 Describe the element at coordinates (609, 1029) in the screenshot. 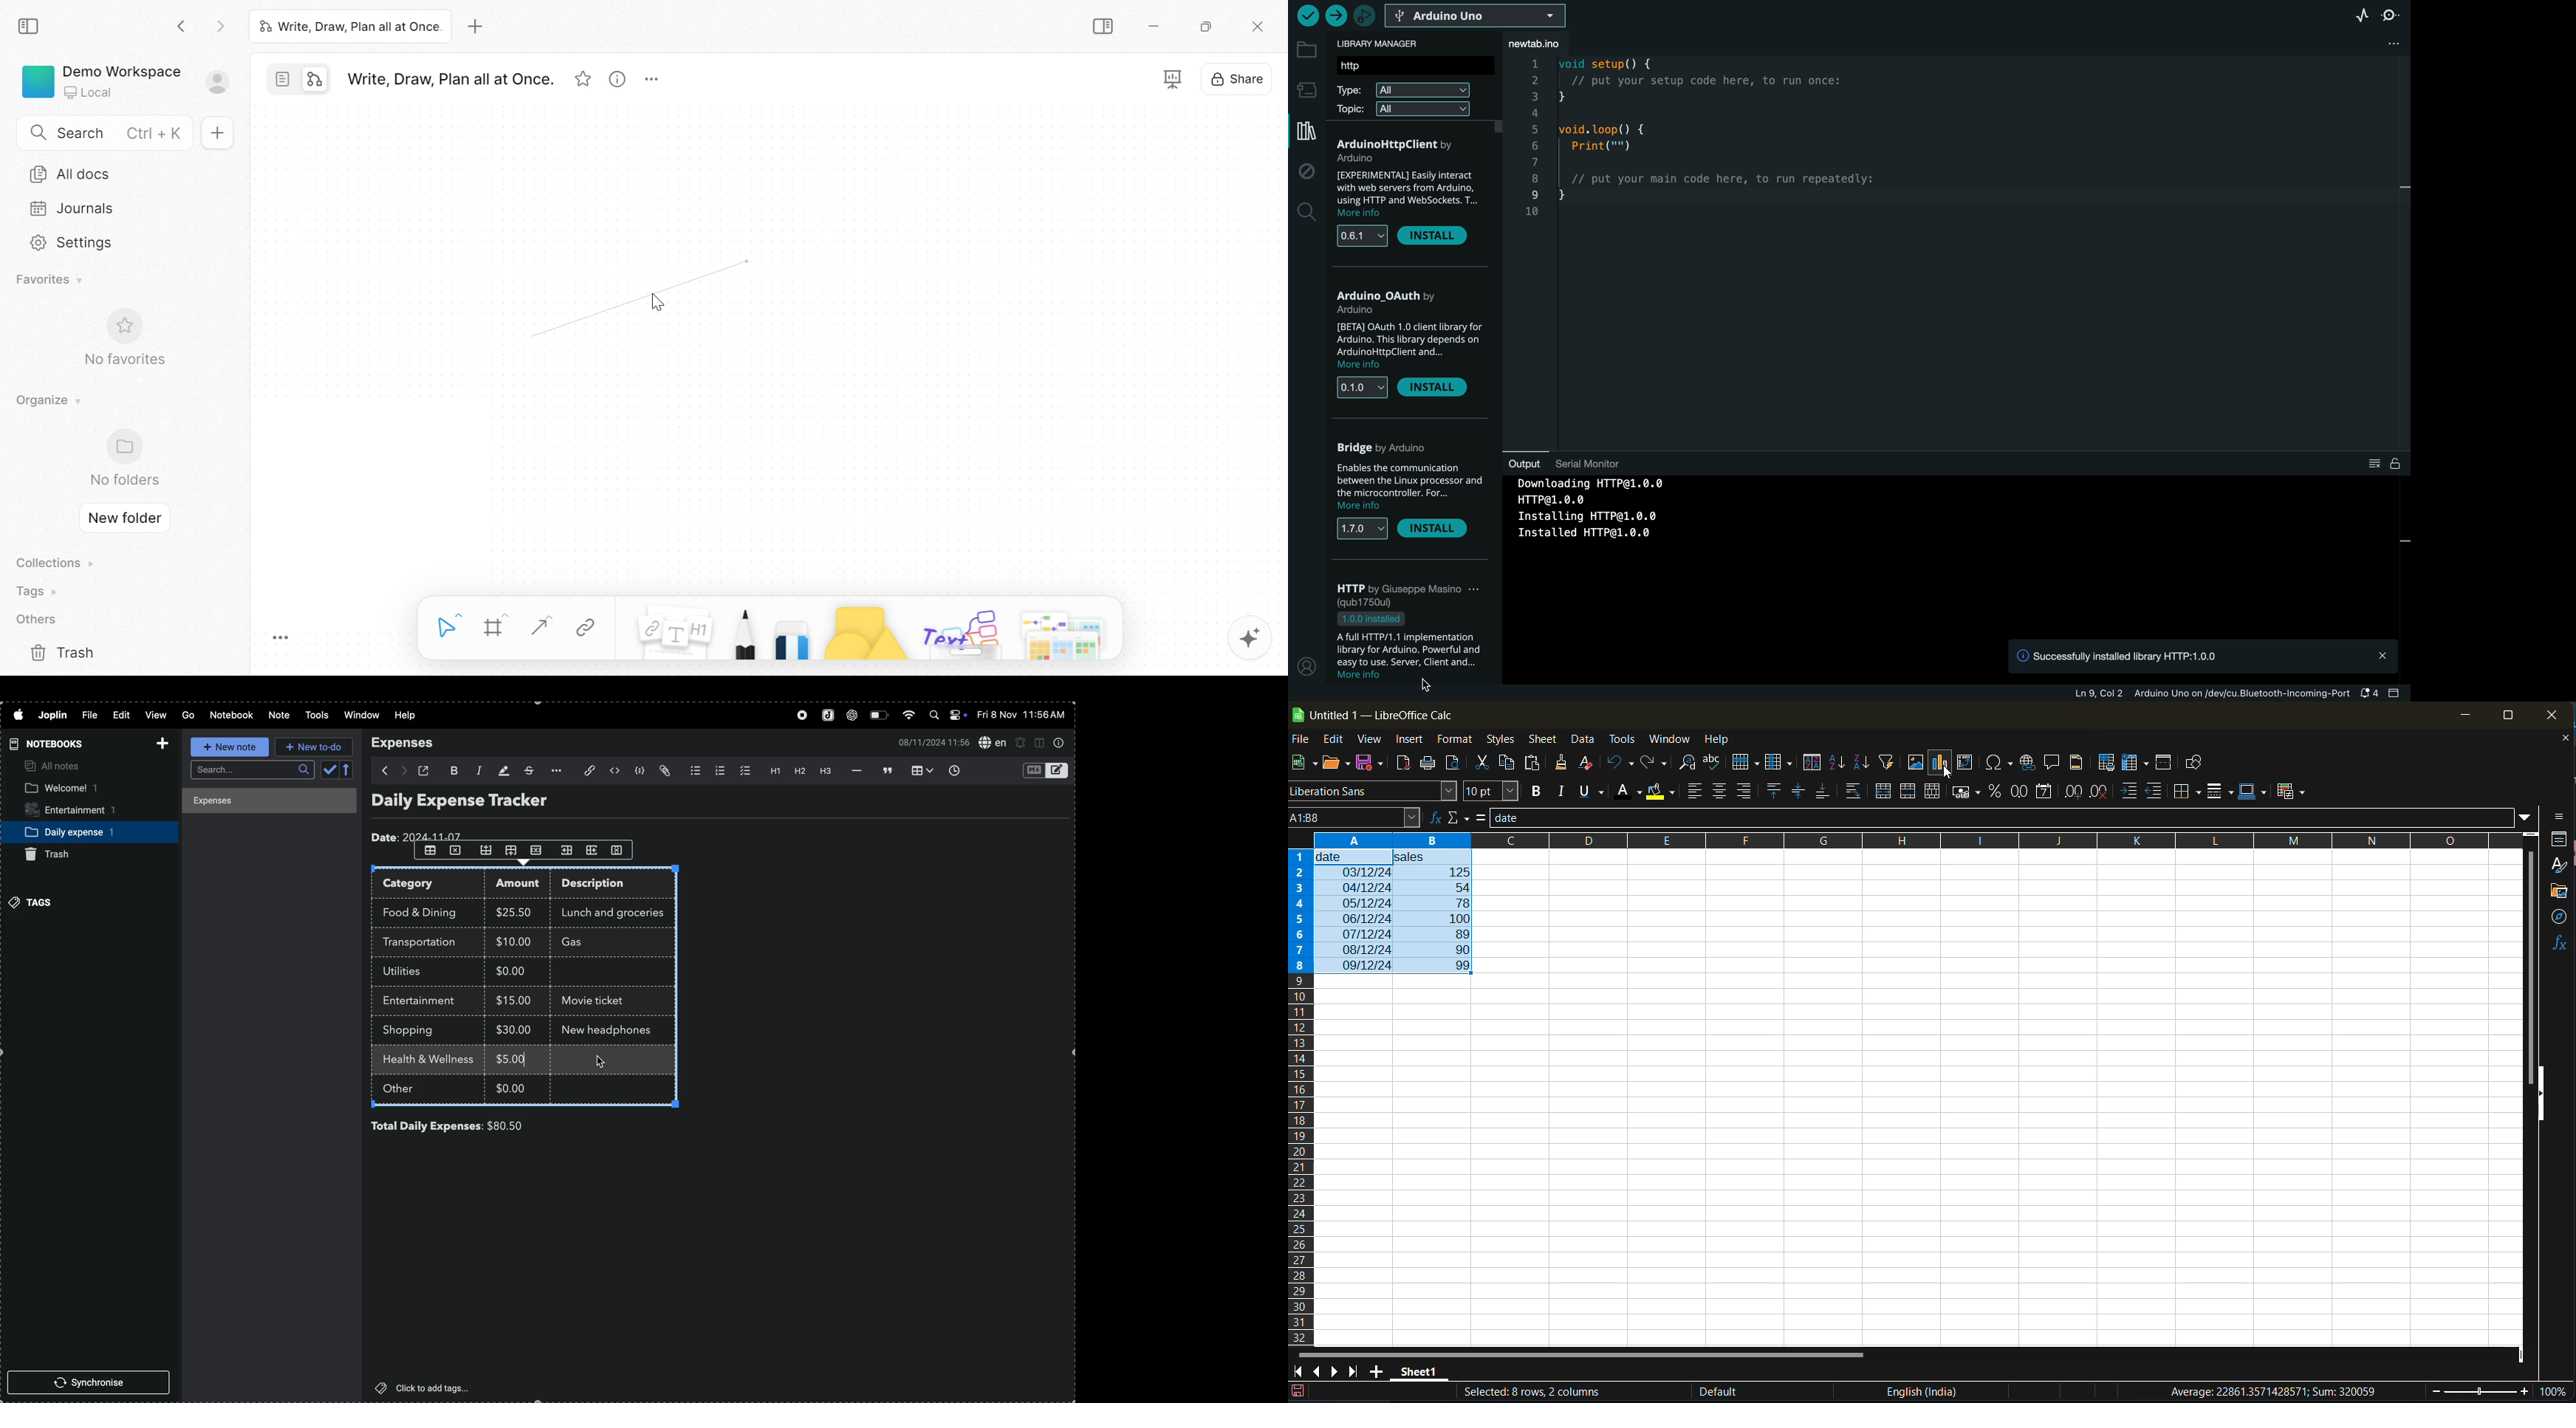

I see `new headphones` at that location.